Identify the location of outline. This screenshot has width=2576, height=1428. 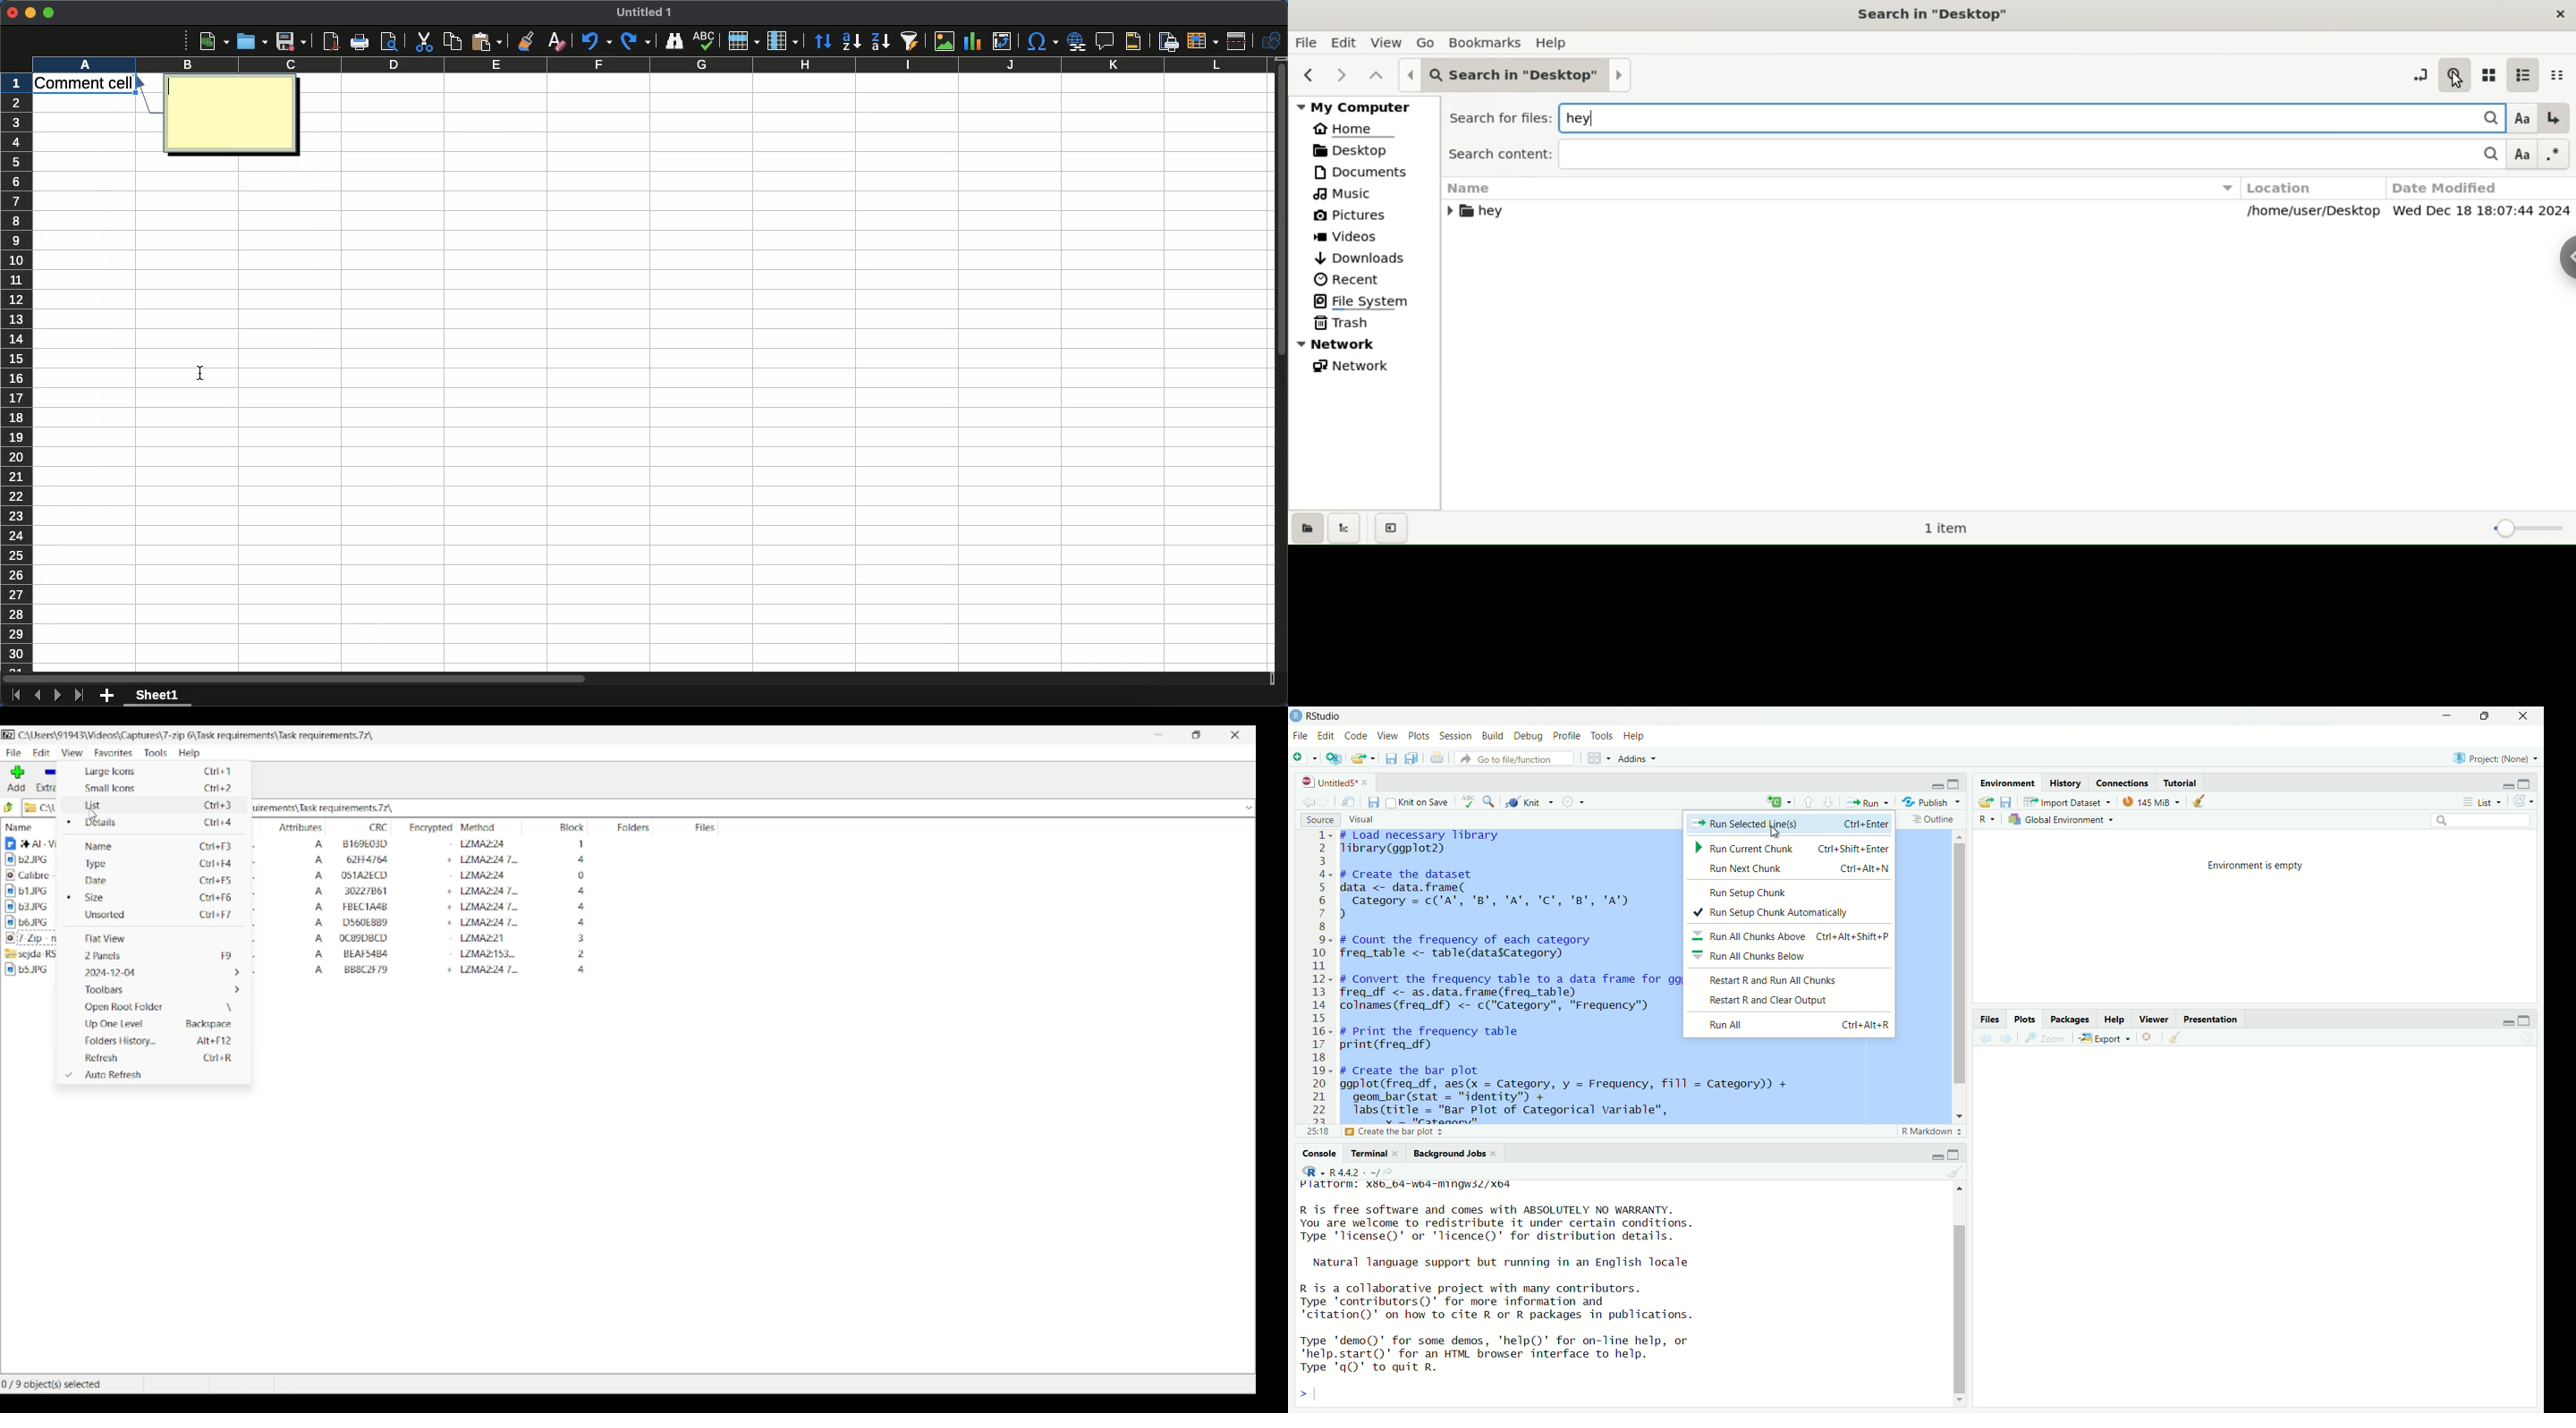
(1934, 819).